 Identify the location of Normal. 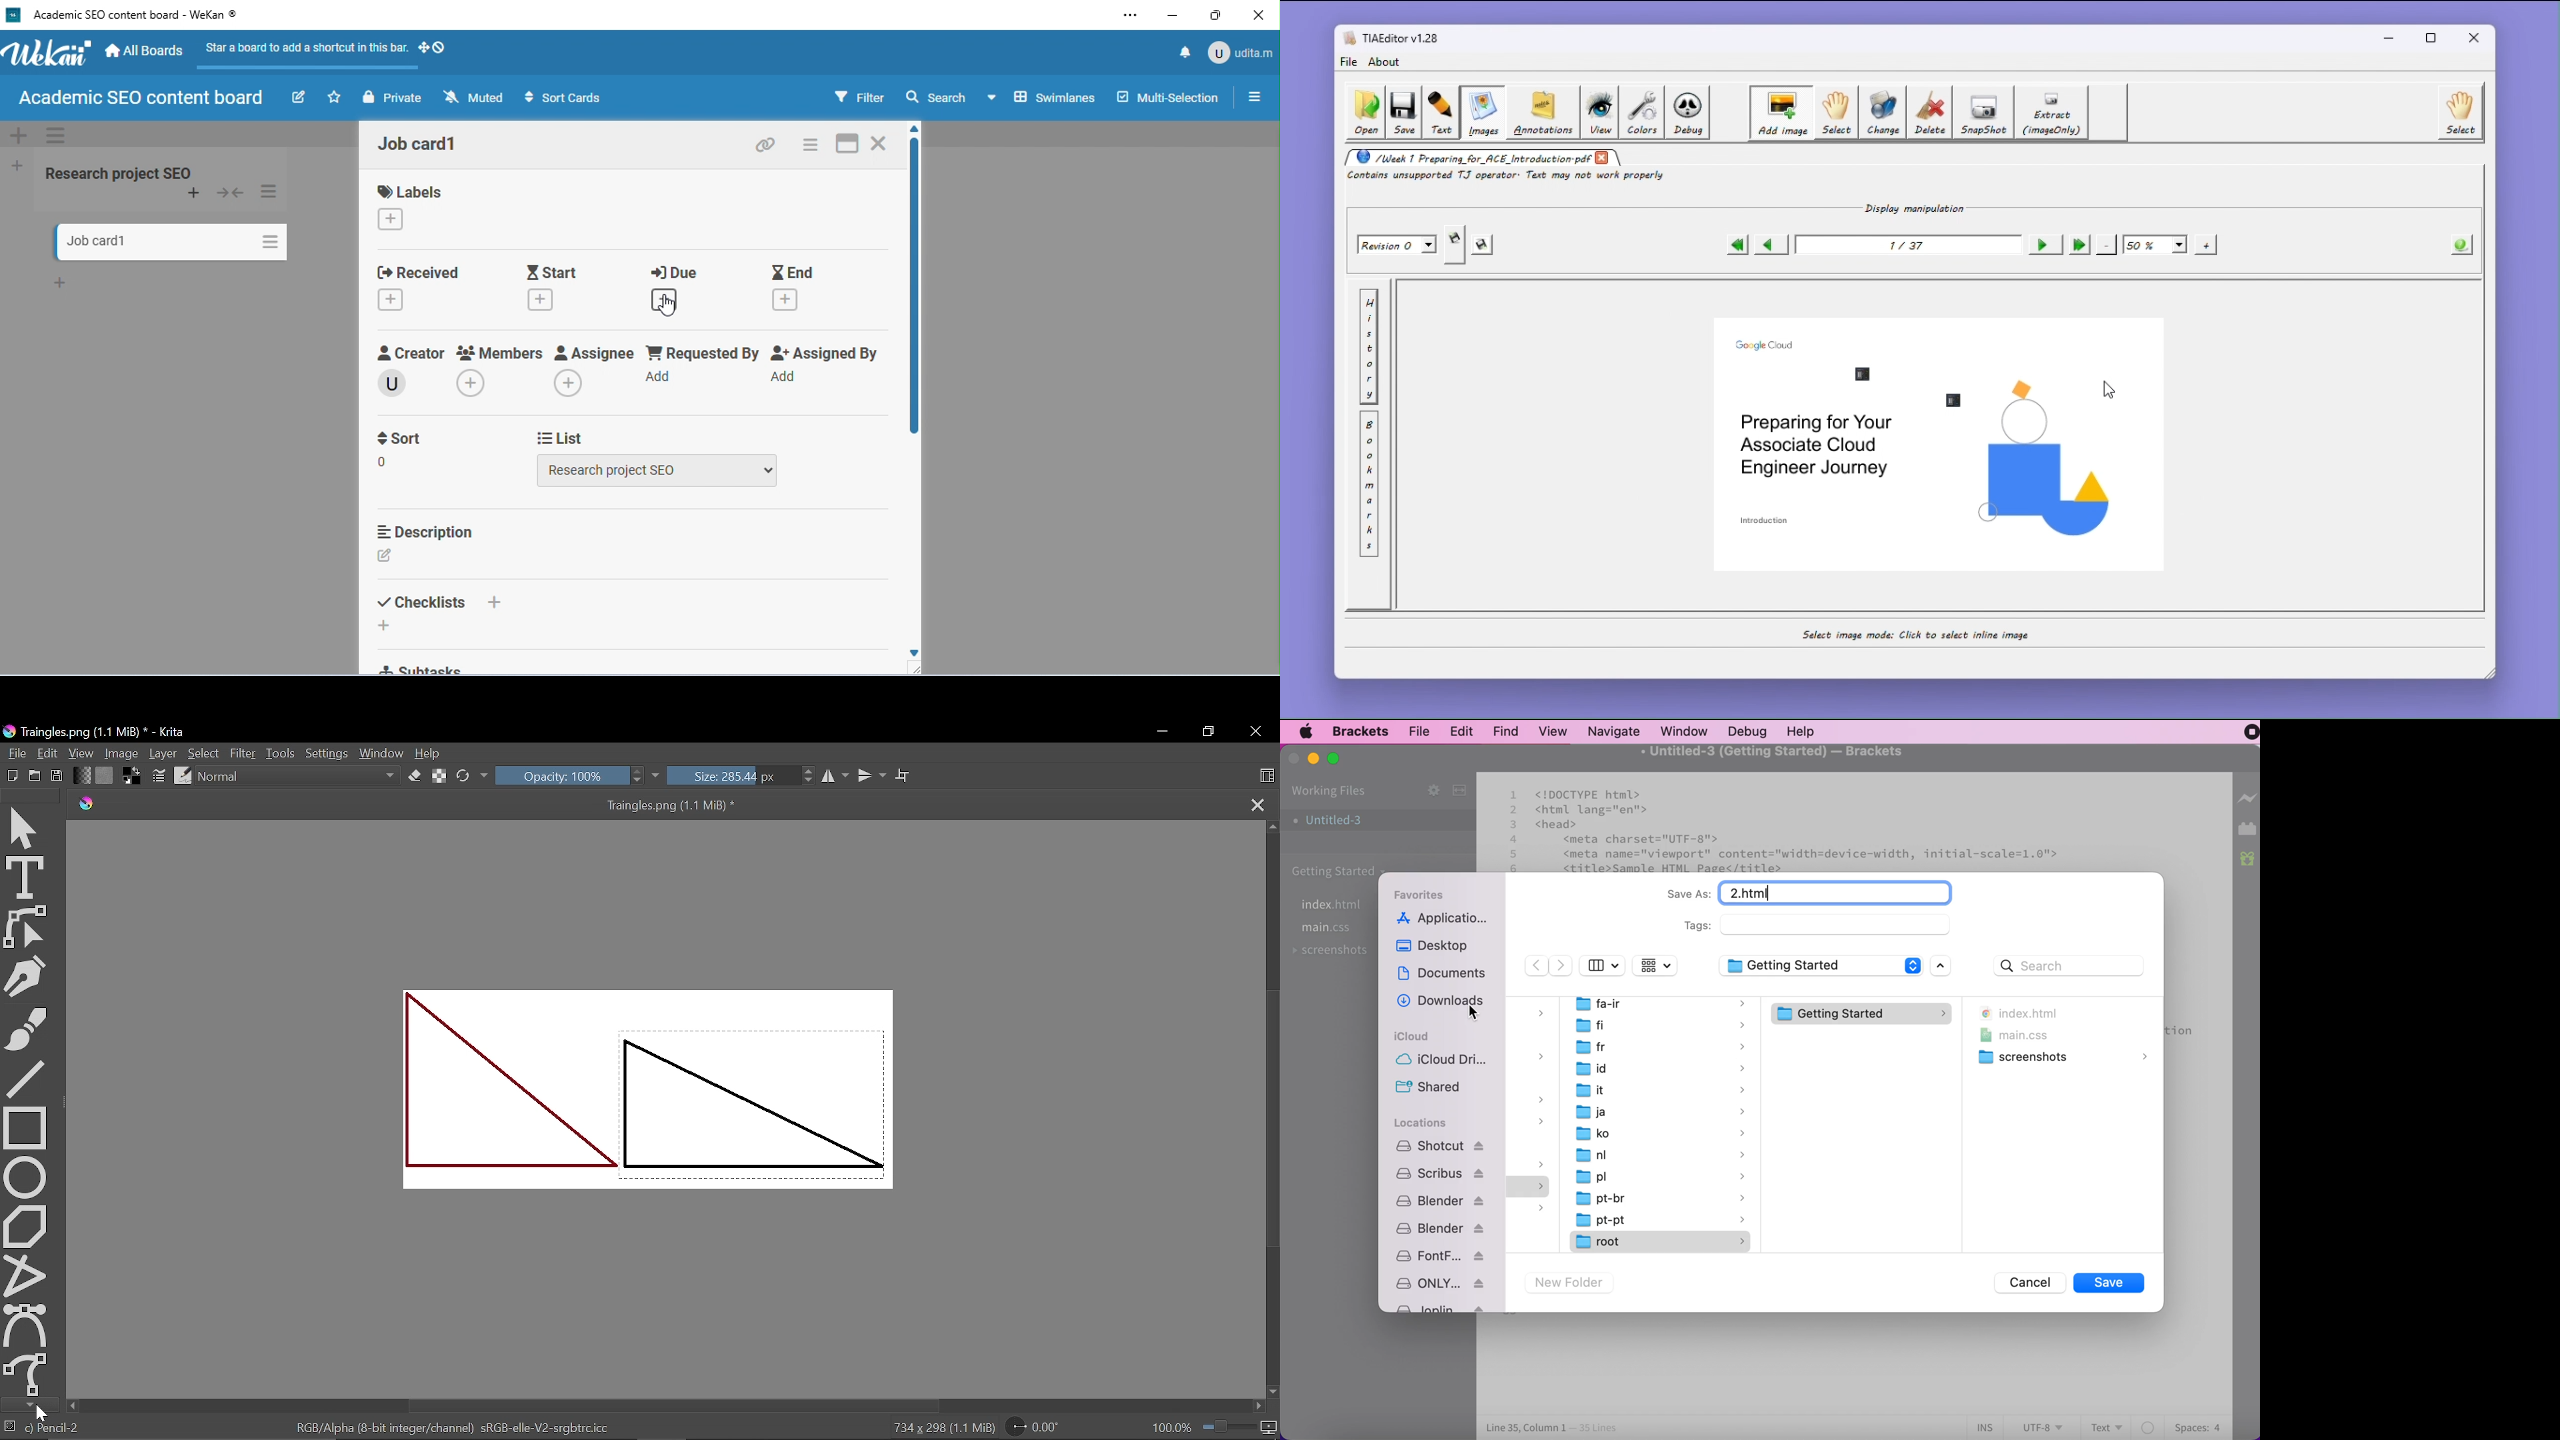
(299, 778).